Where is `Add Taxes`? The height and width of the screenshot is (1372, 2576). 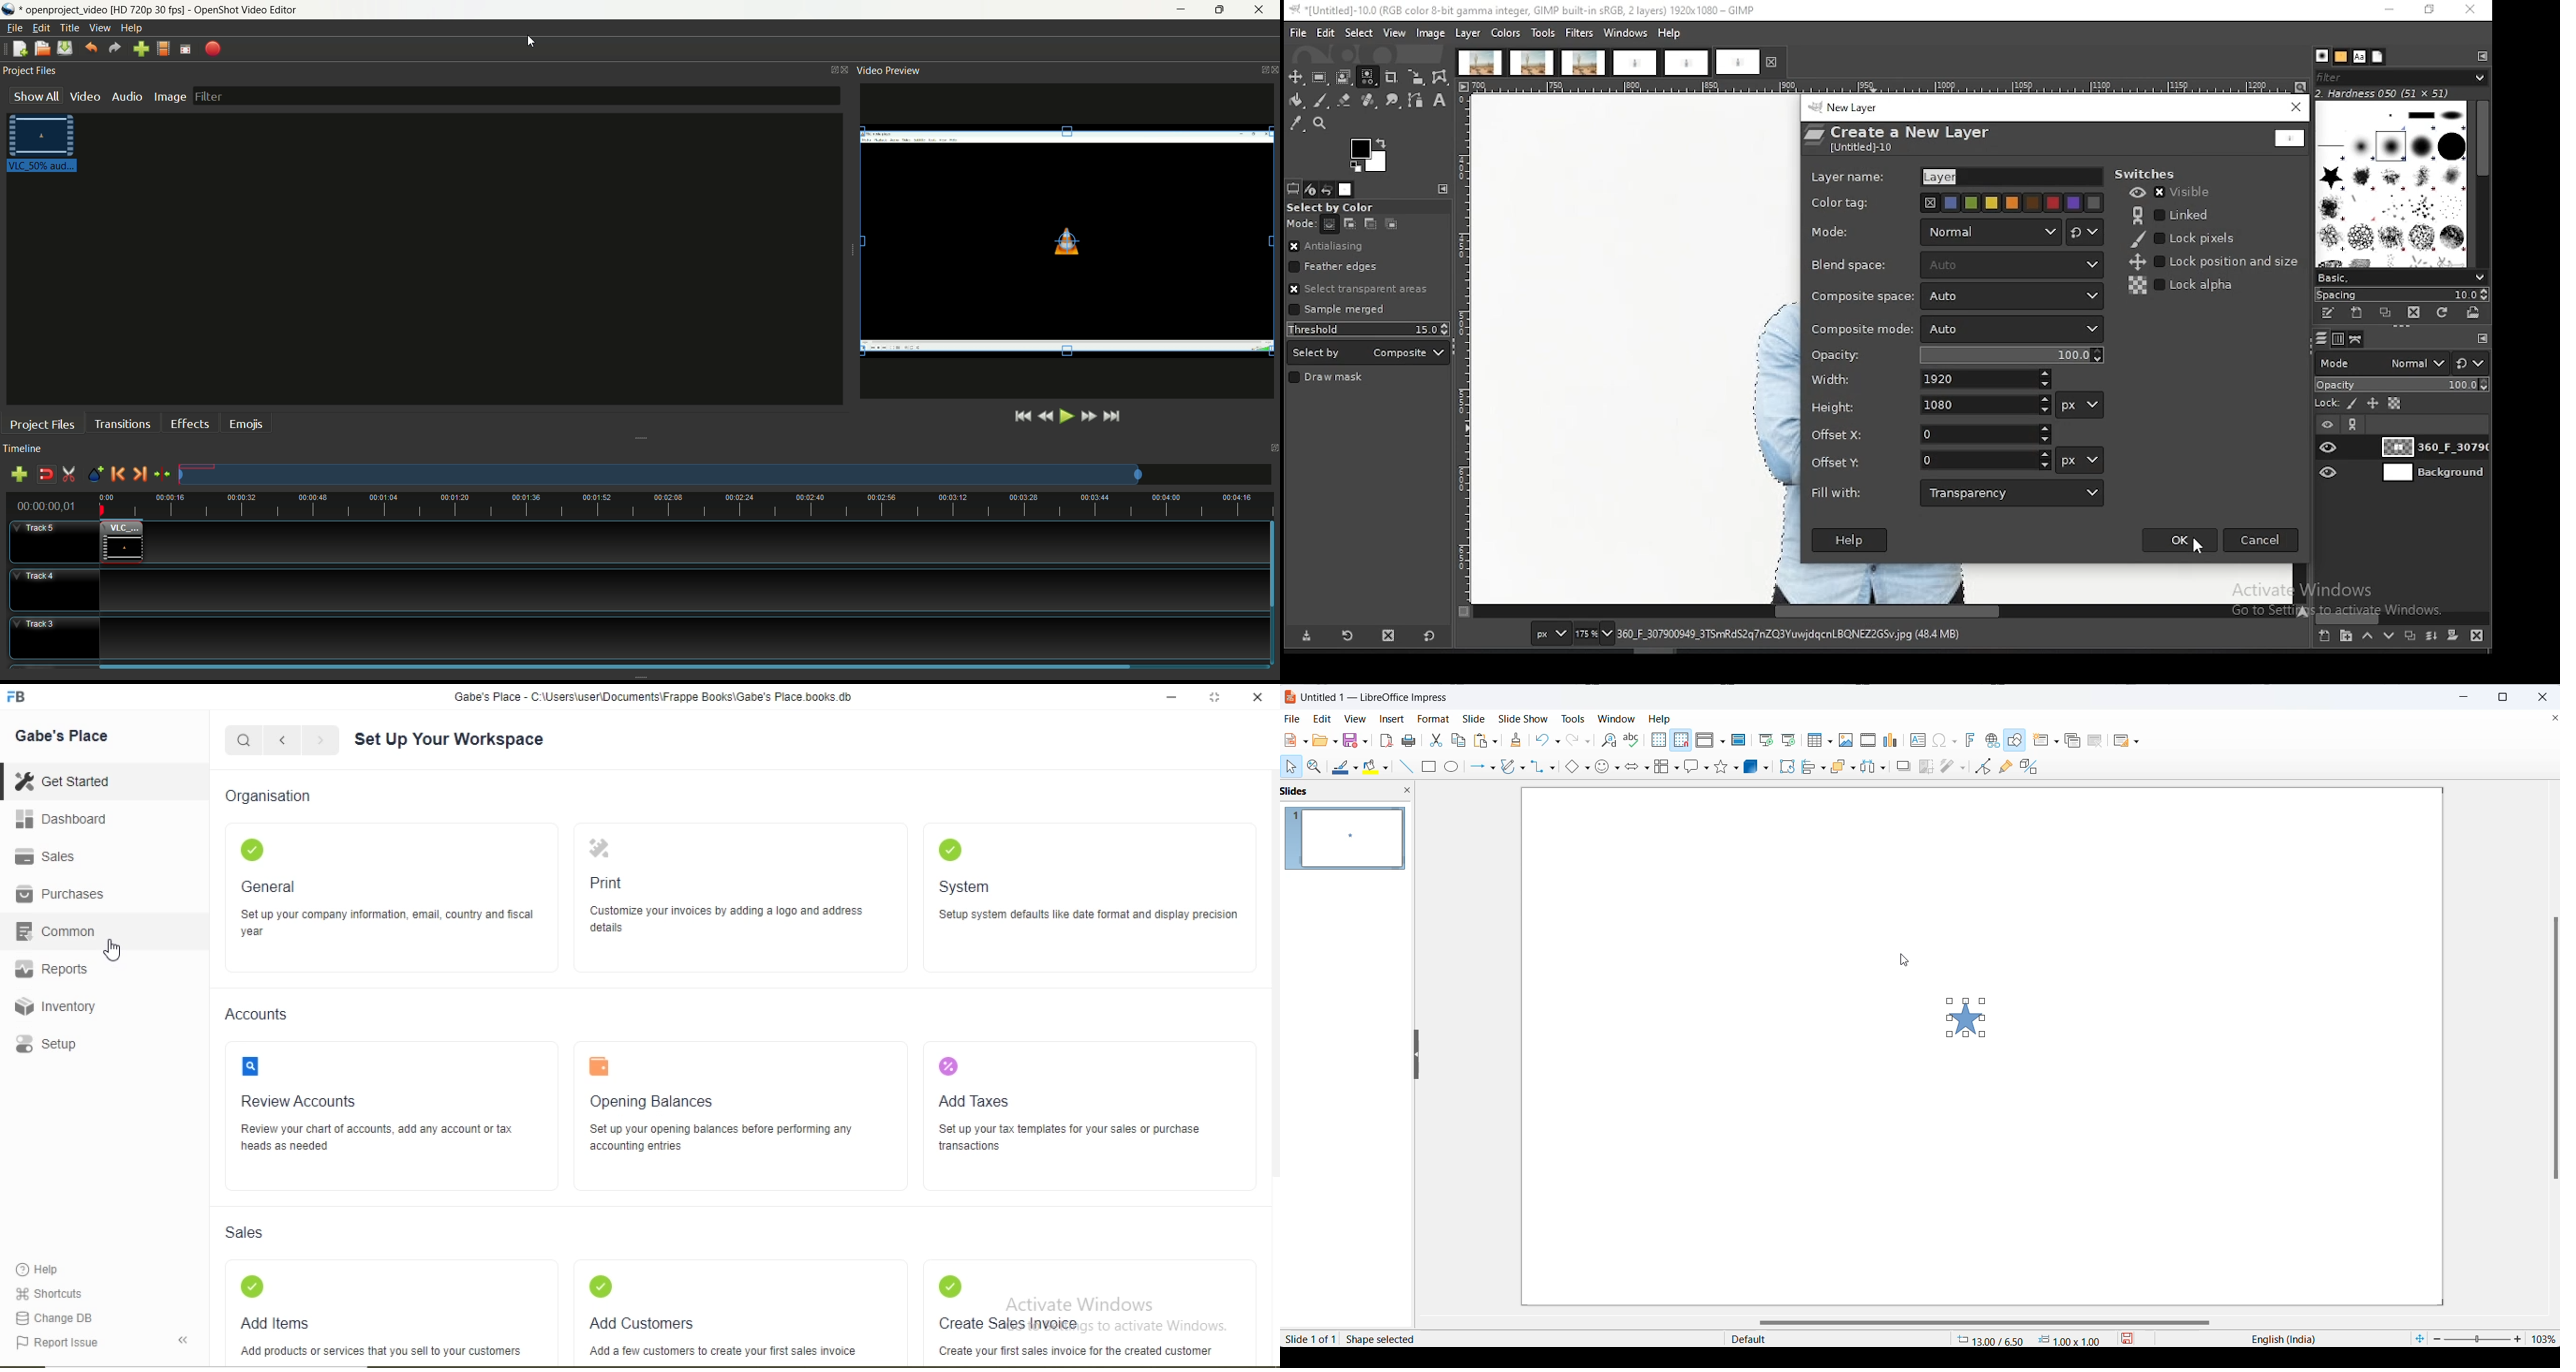 Add Taxes is located at coordinates (977, 1101).